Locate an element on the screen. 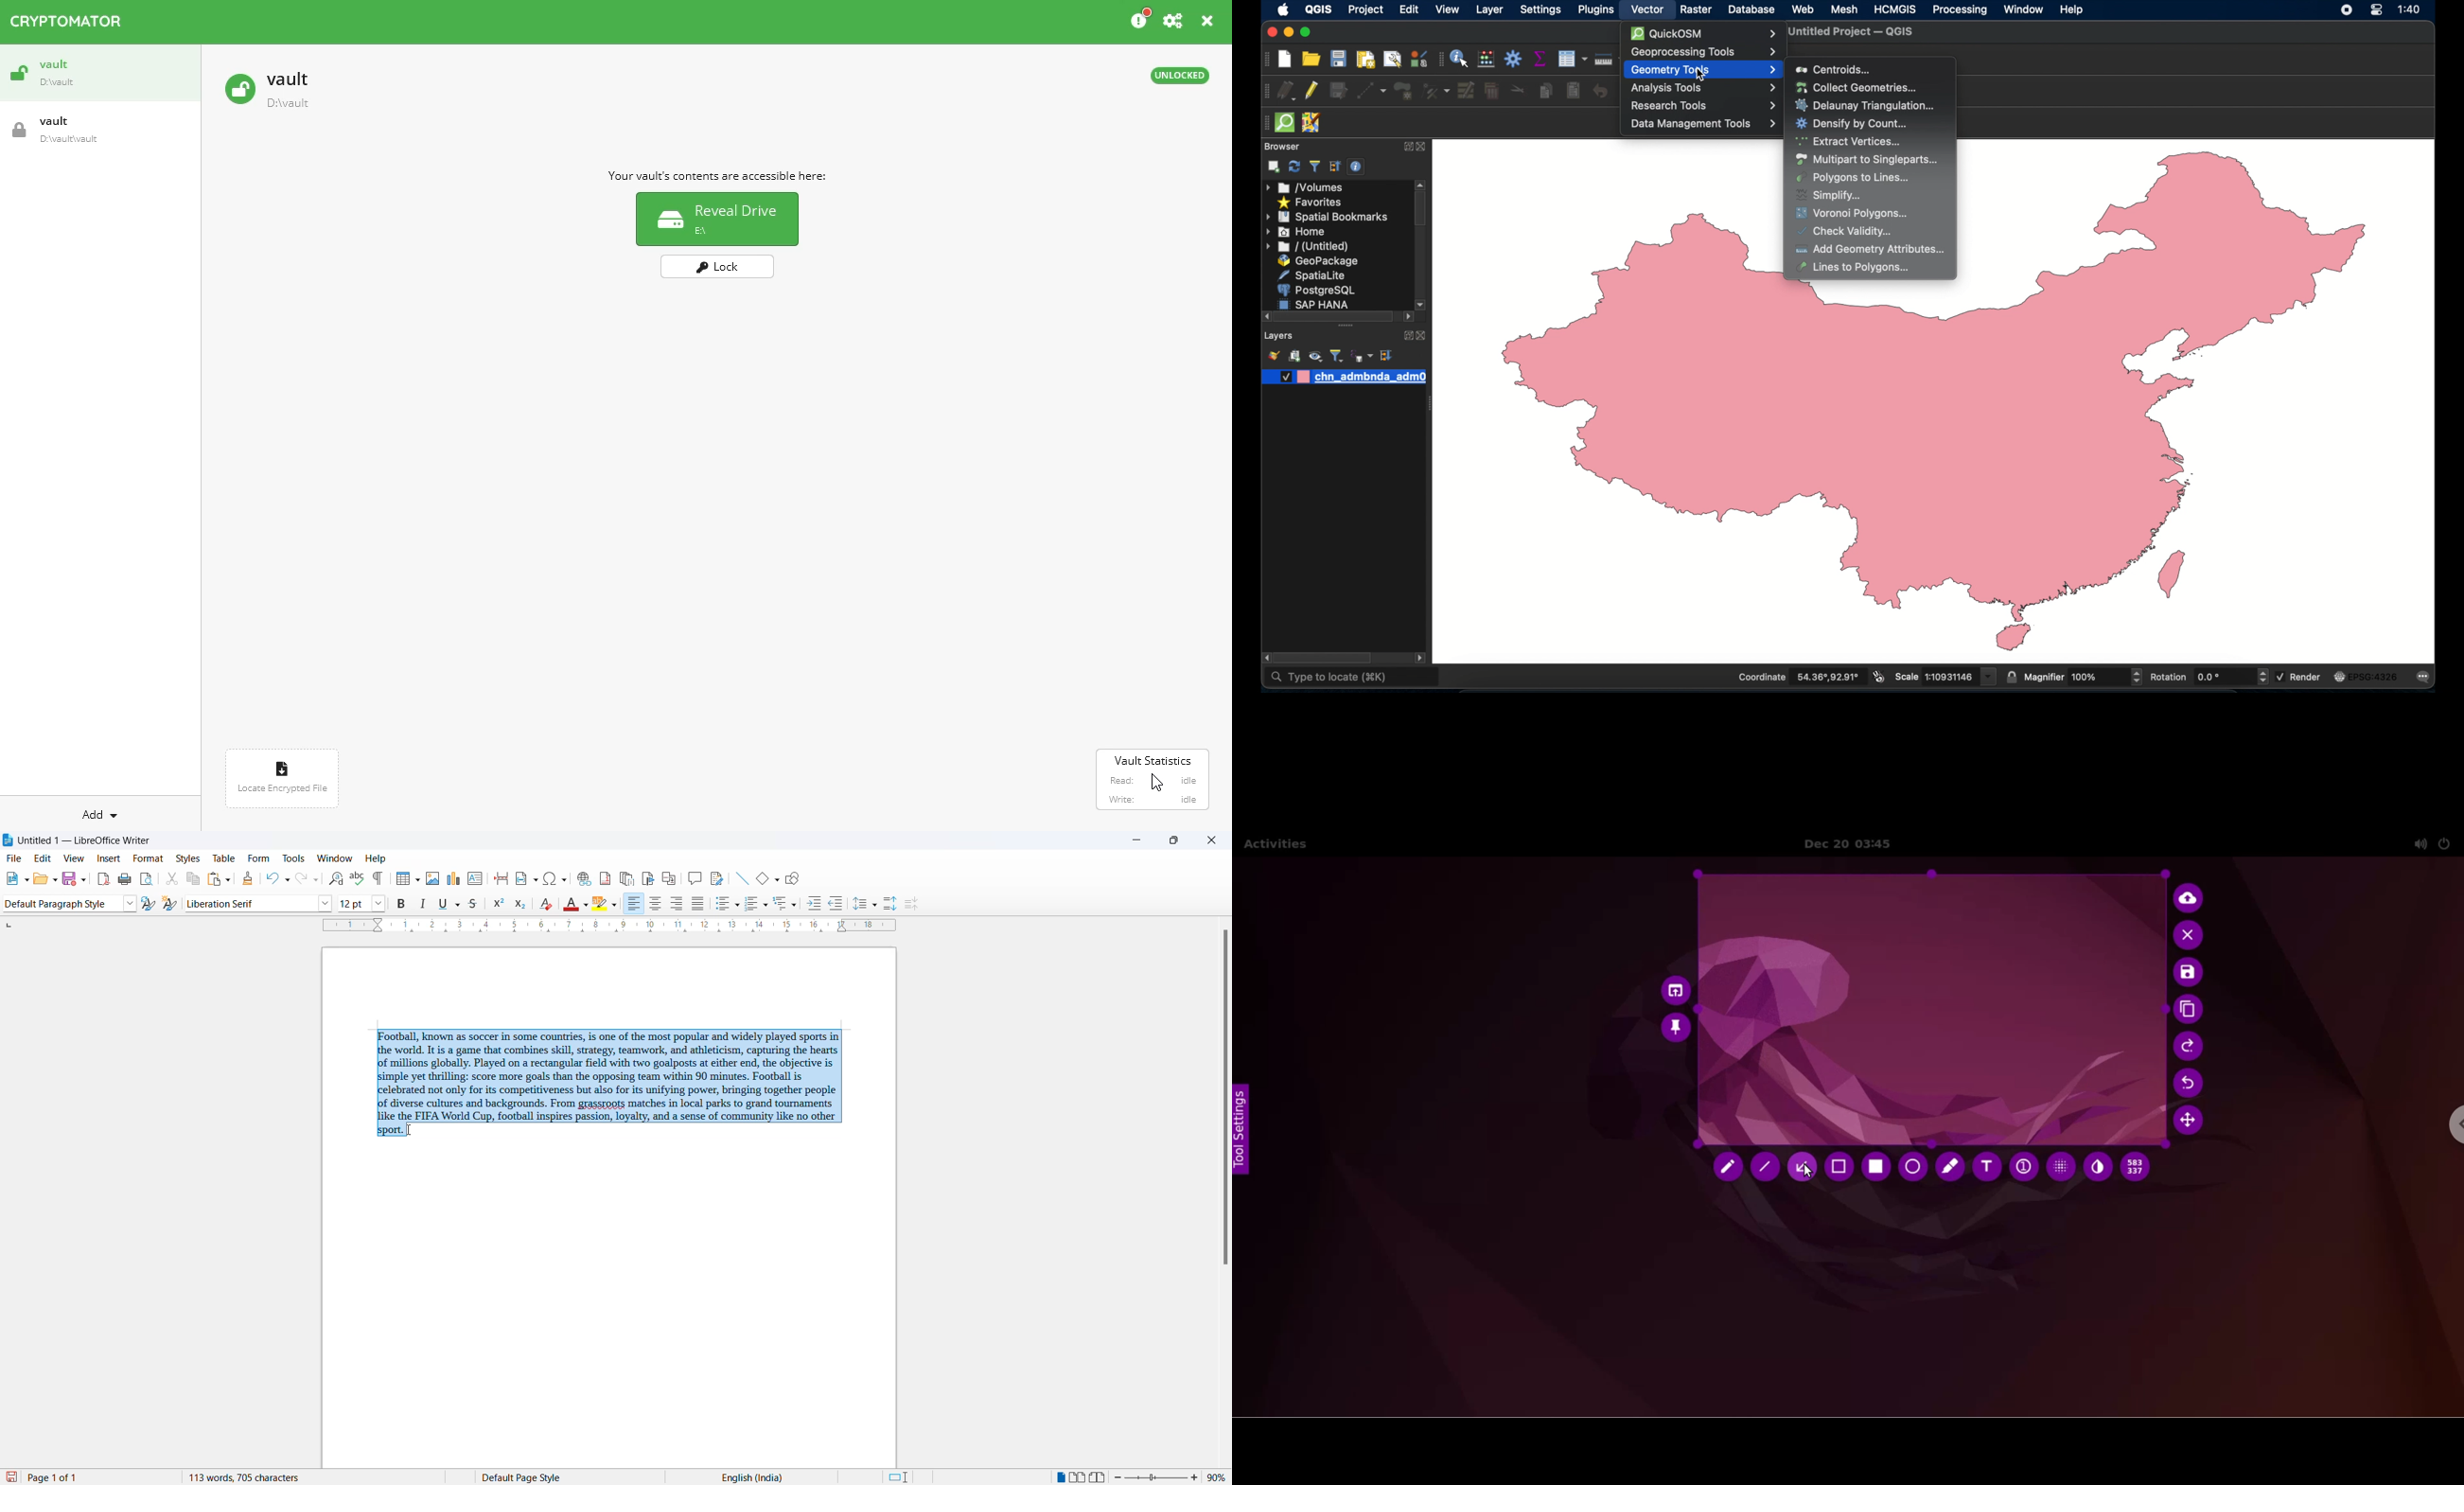  font size options is located at coordinates (380, 904).